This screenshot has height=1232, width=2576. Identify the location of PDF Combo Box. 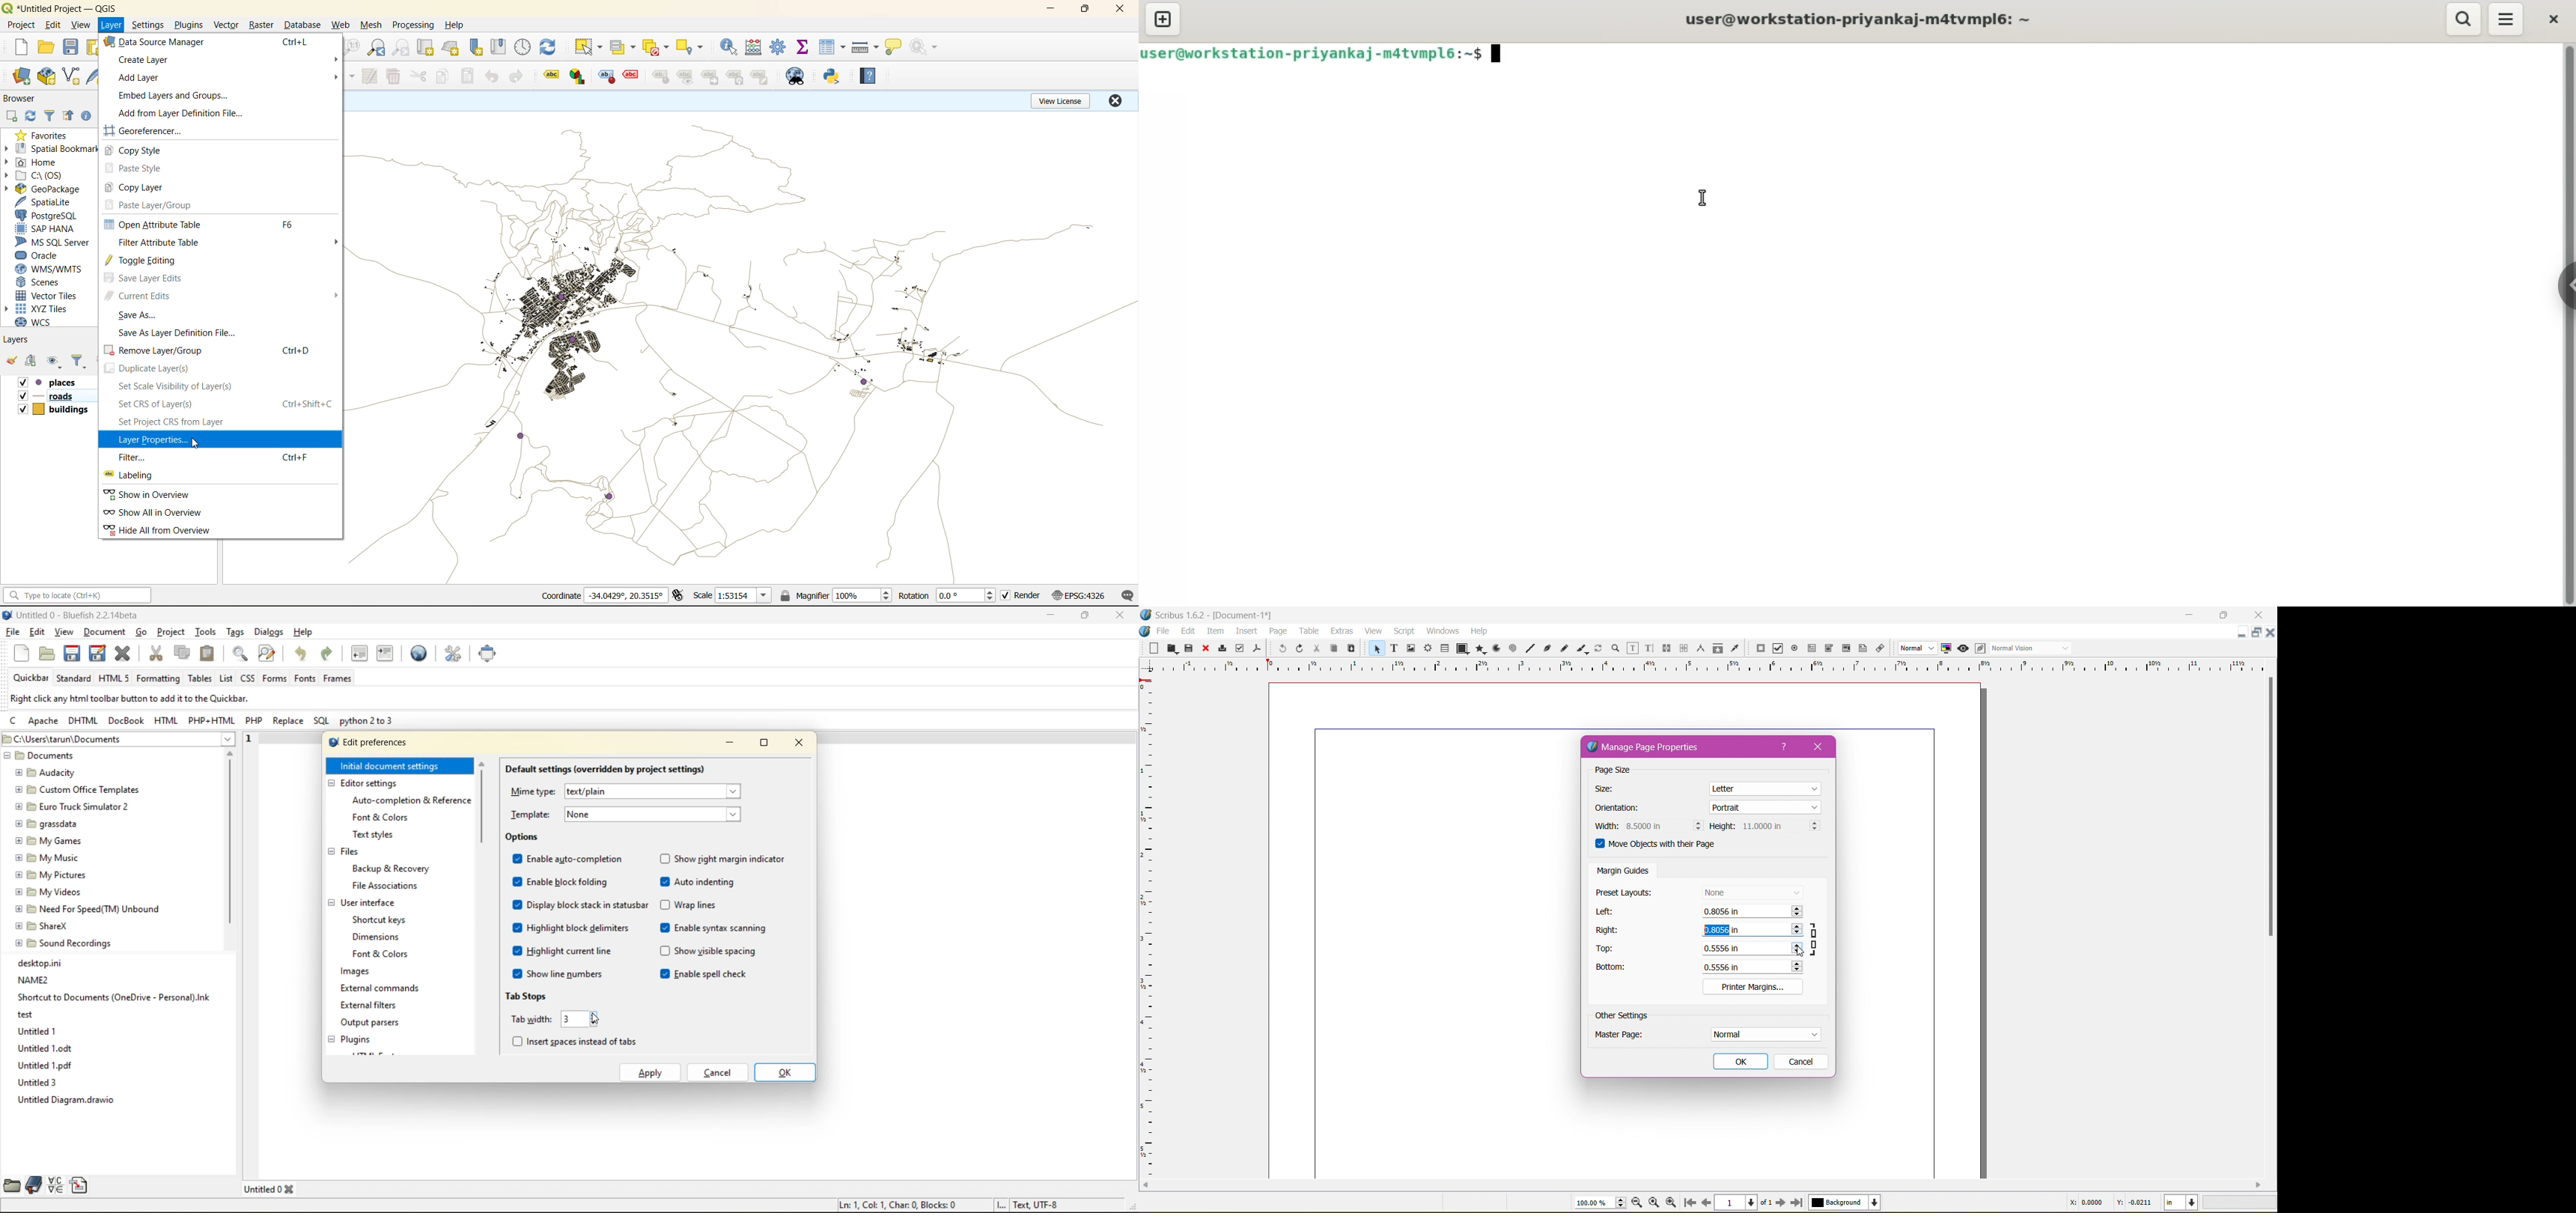
(1830, 648).